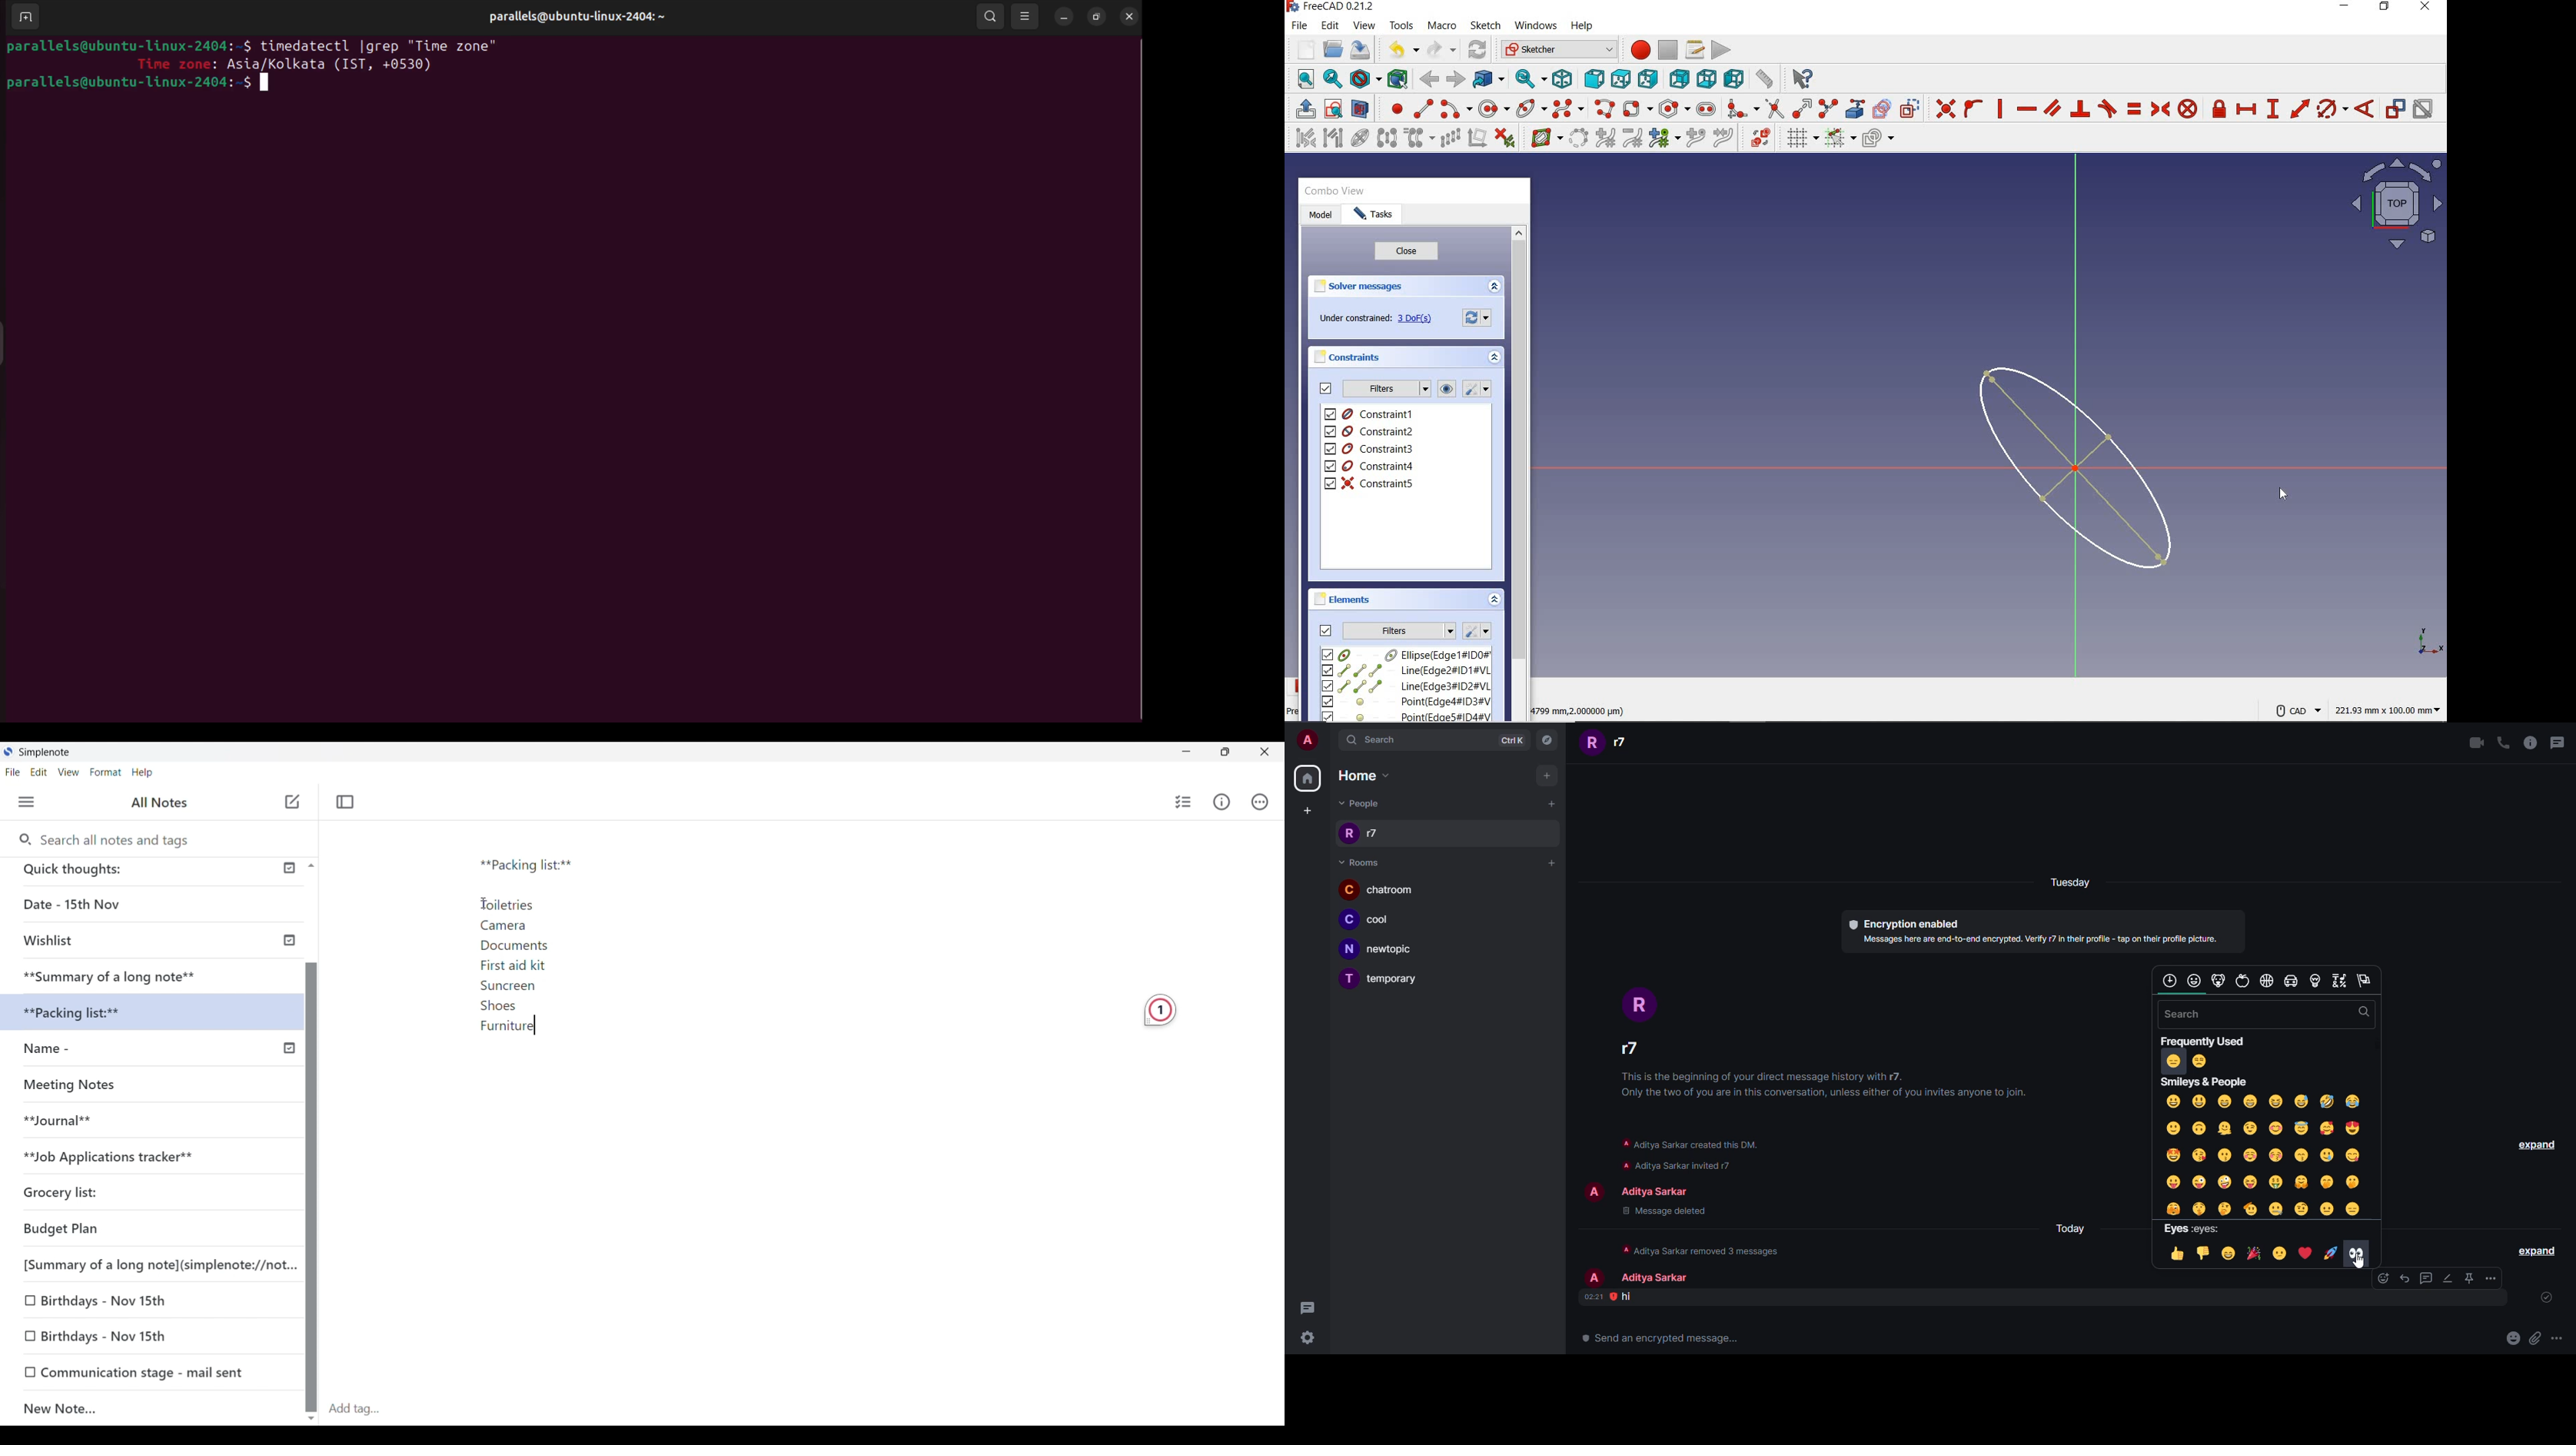 Image resolution: width=2576 pixels, height=1456 pixels. What do you see at coordinates (2330, 1252) in the screenshot?
I see `rocket` at bounding box center [2330, 1252].